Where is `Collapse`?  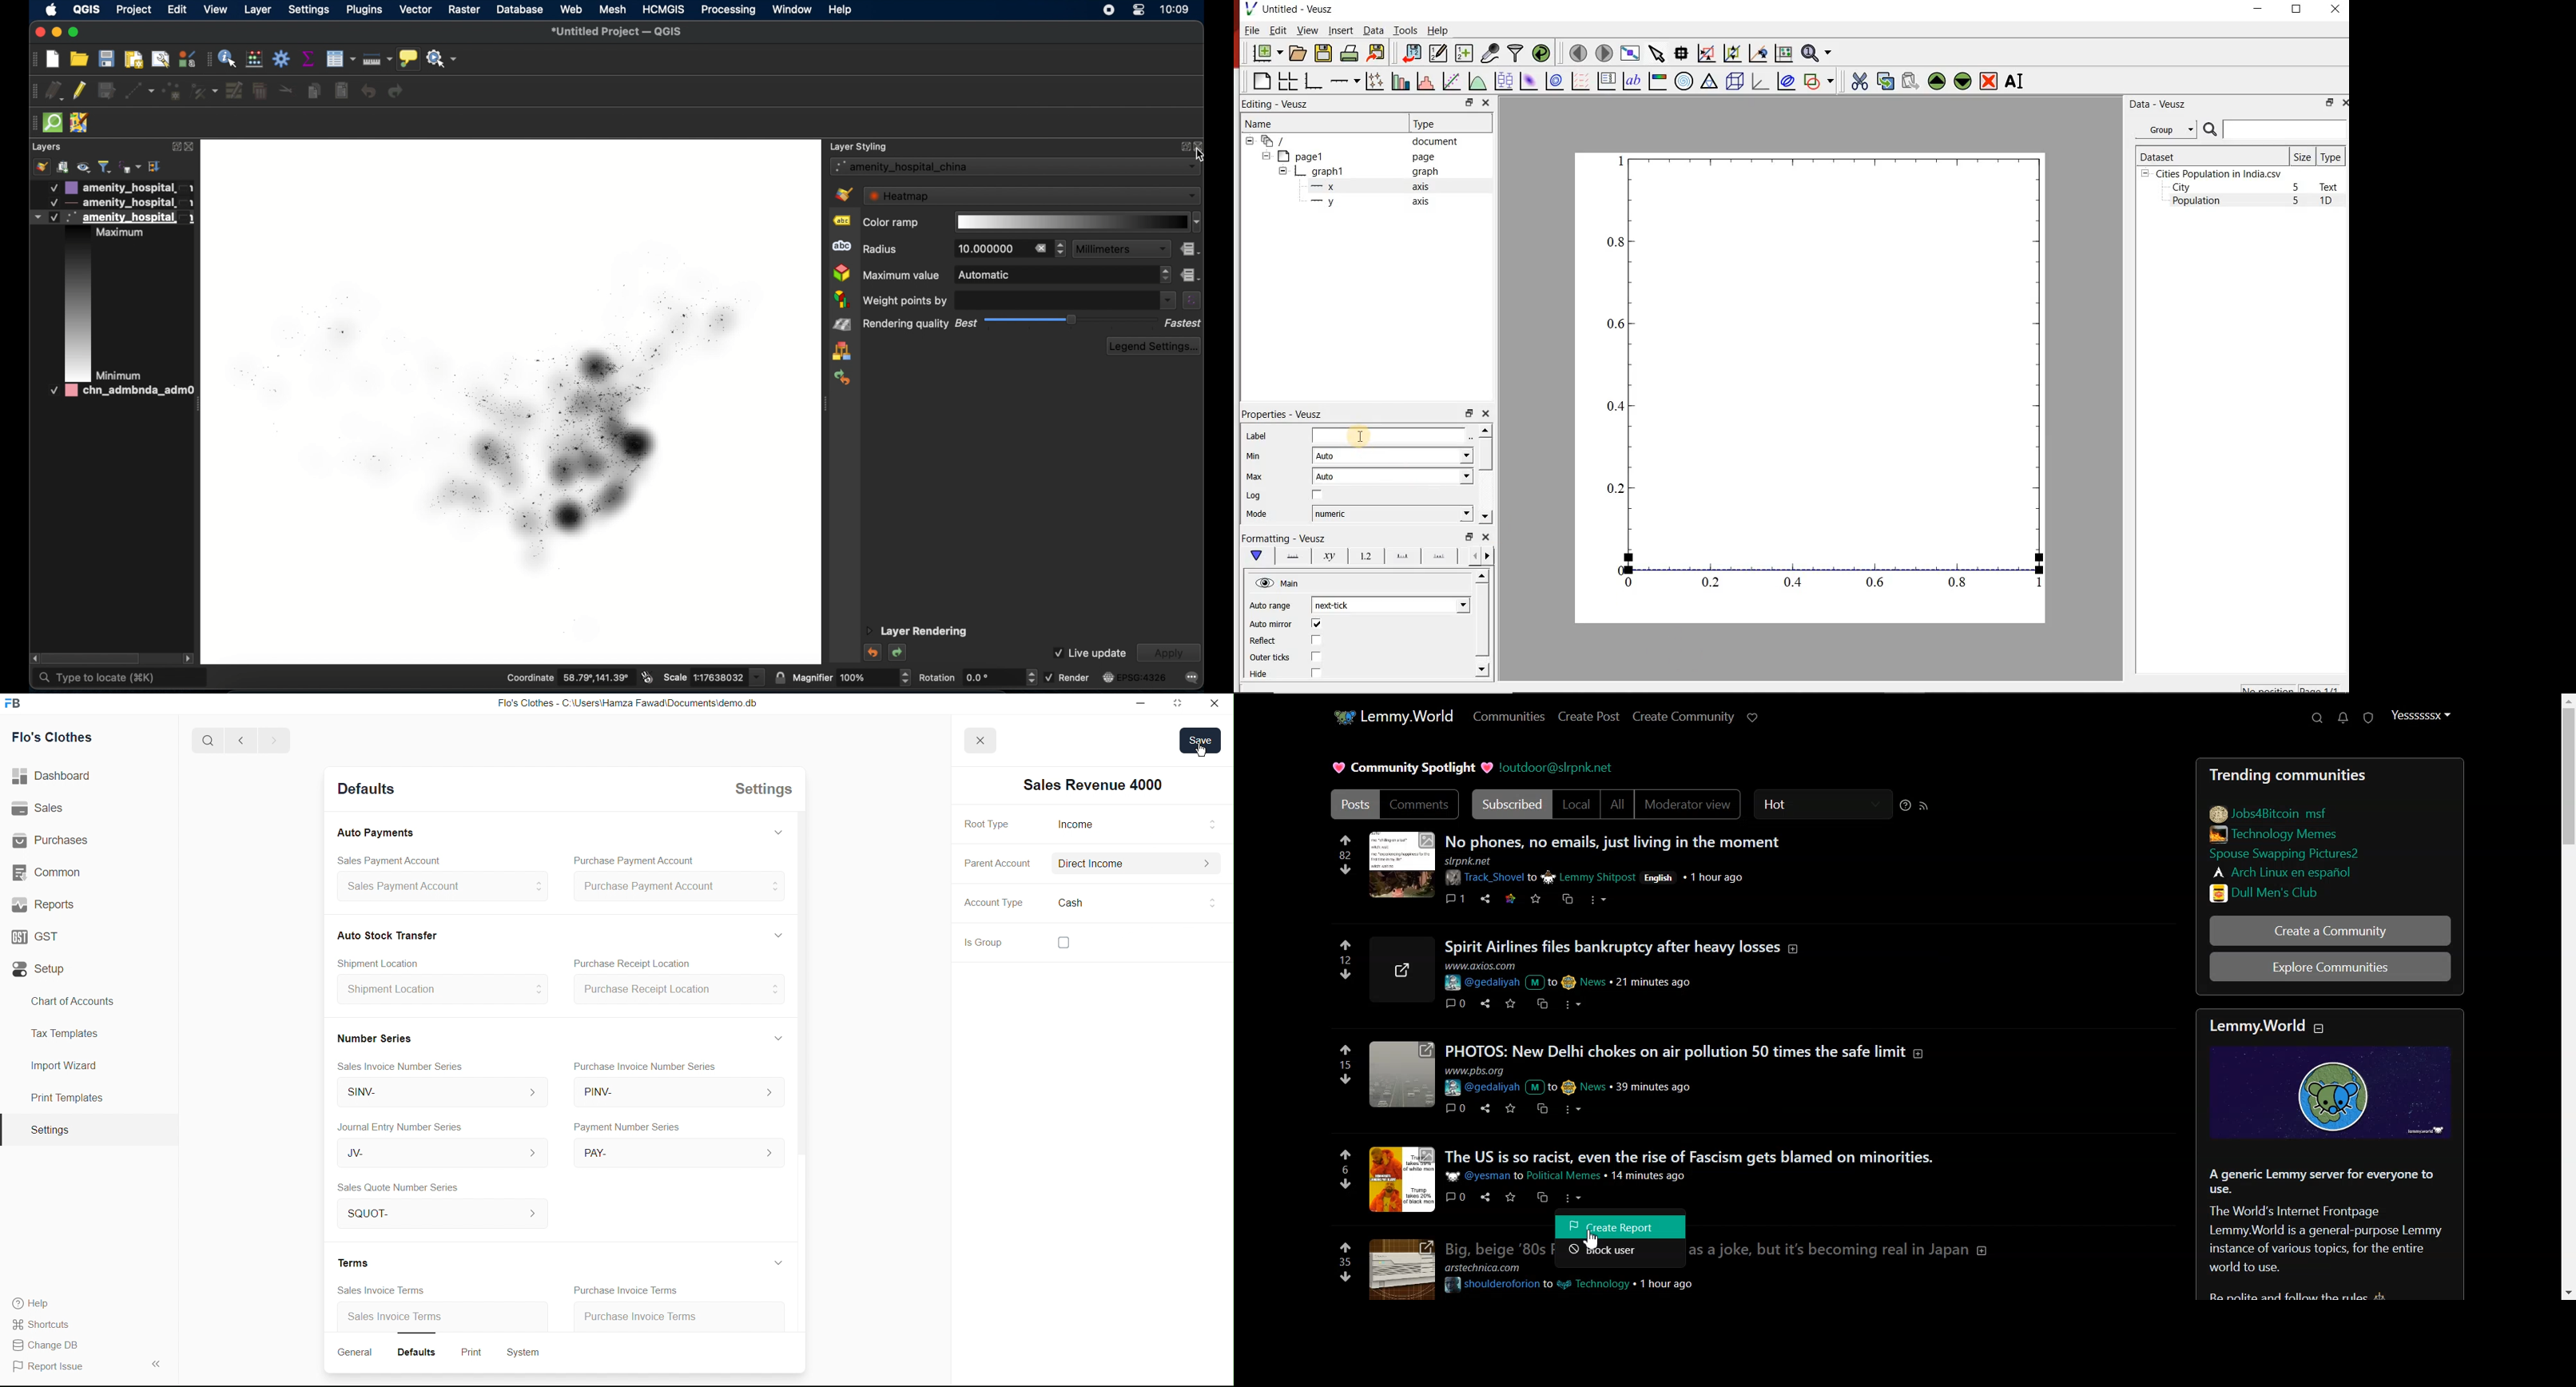
Collapse is located at coordinates (155, 1363).